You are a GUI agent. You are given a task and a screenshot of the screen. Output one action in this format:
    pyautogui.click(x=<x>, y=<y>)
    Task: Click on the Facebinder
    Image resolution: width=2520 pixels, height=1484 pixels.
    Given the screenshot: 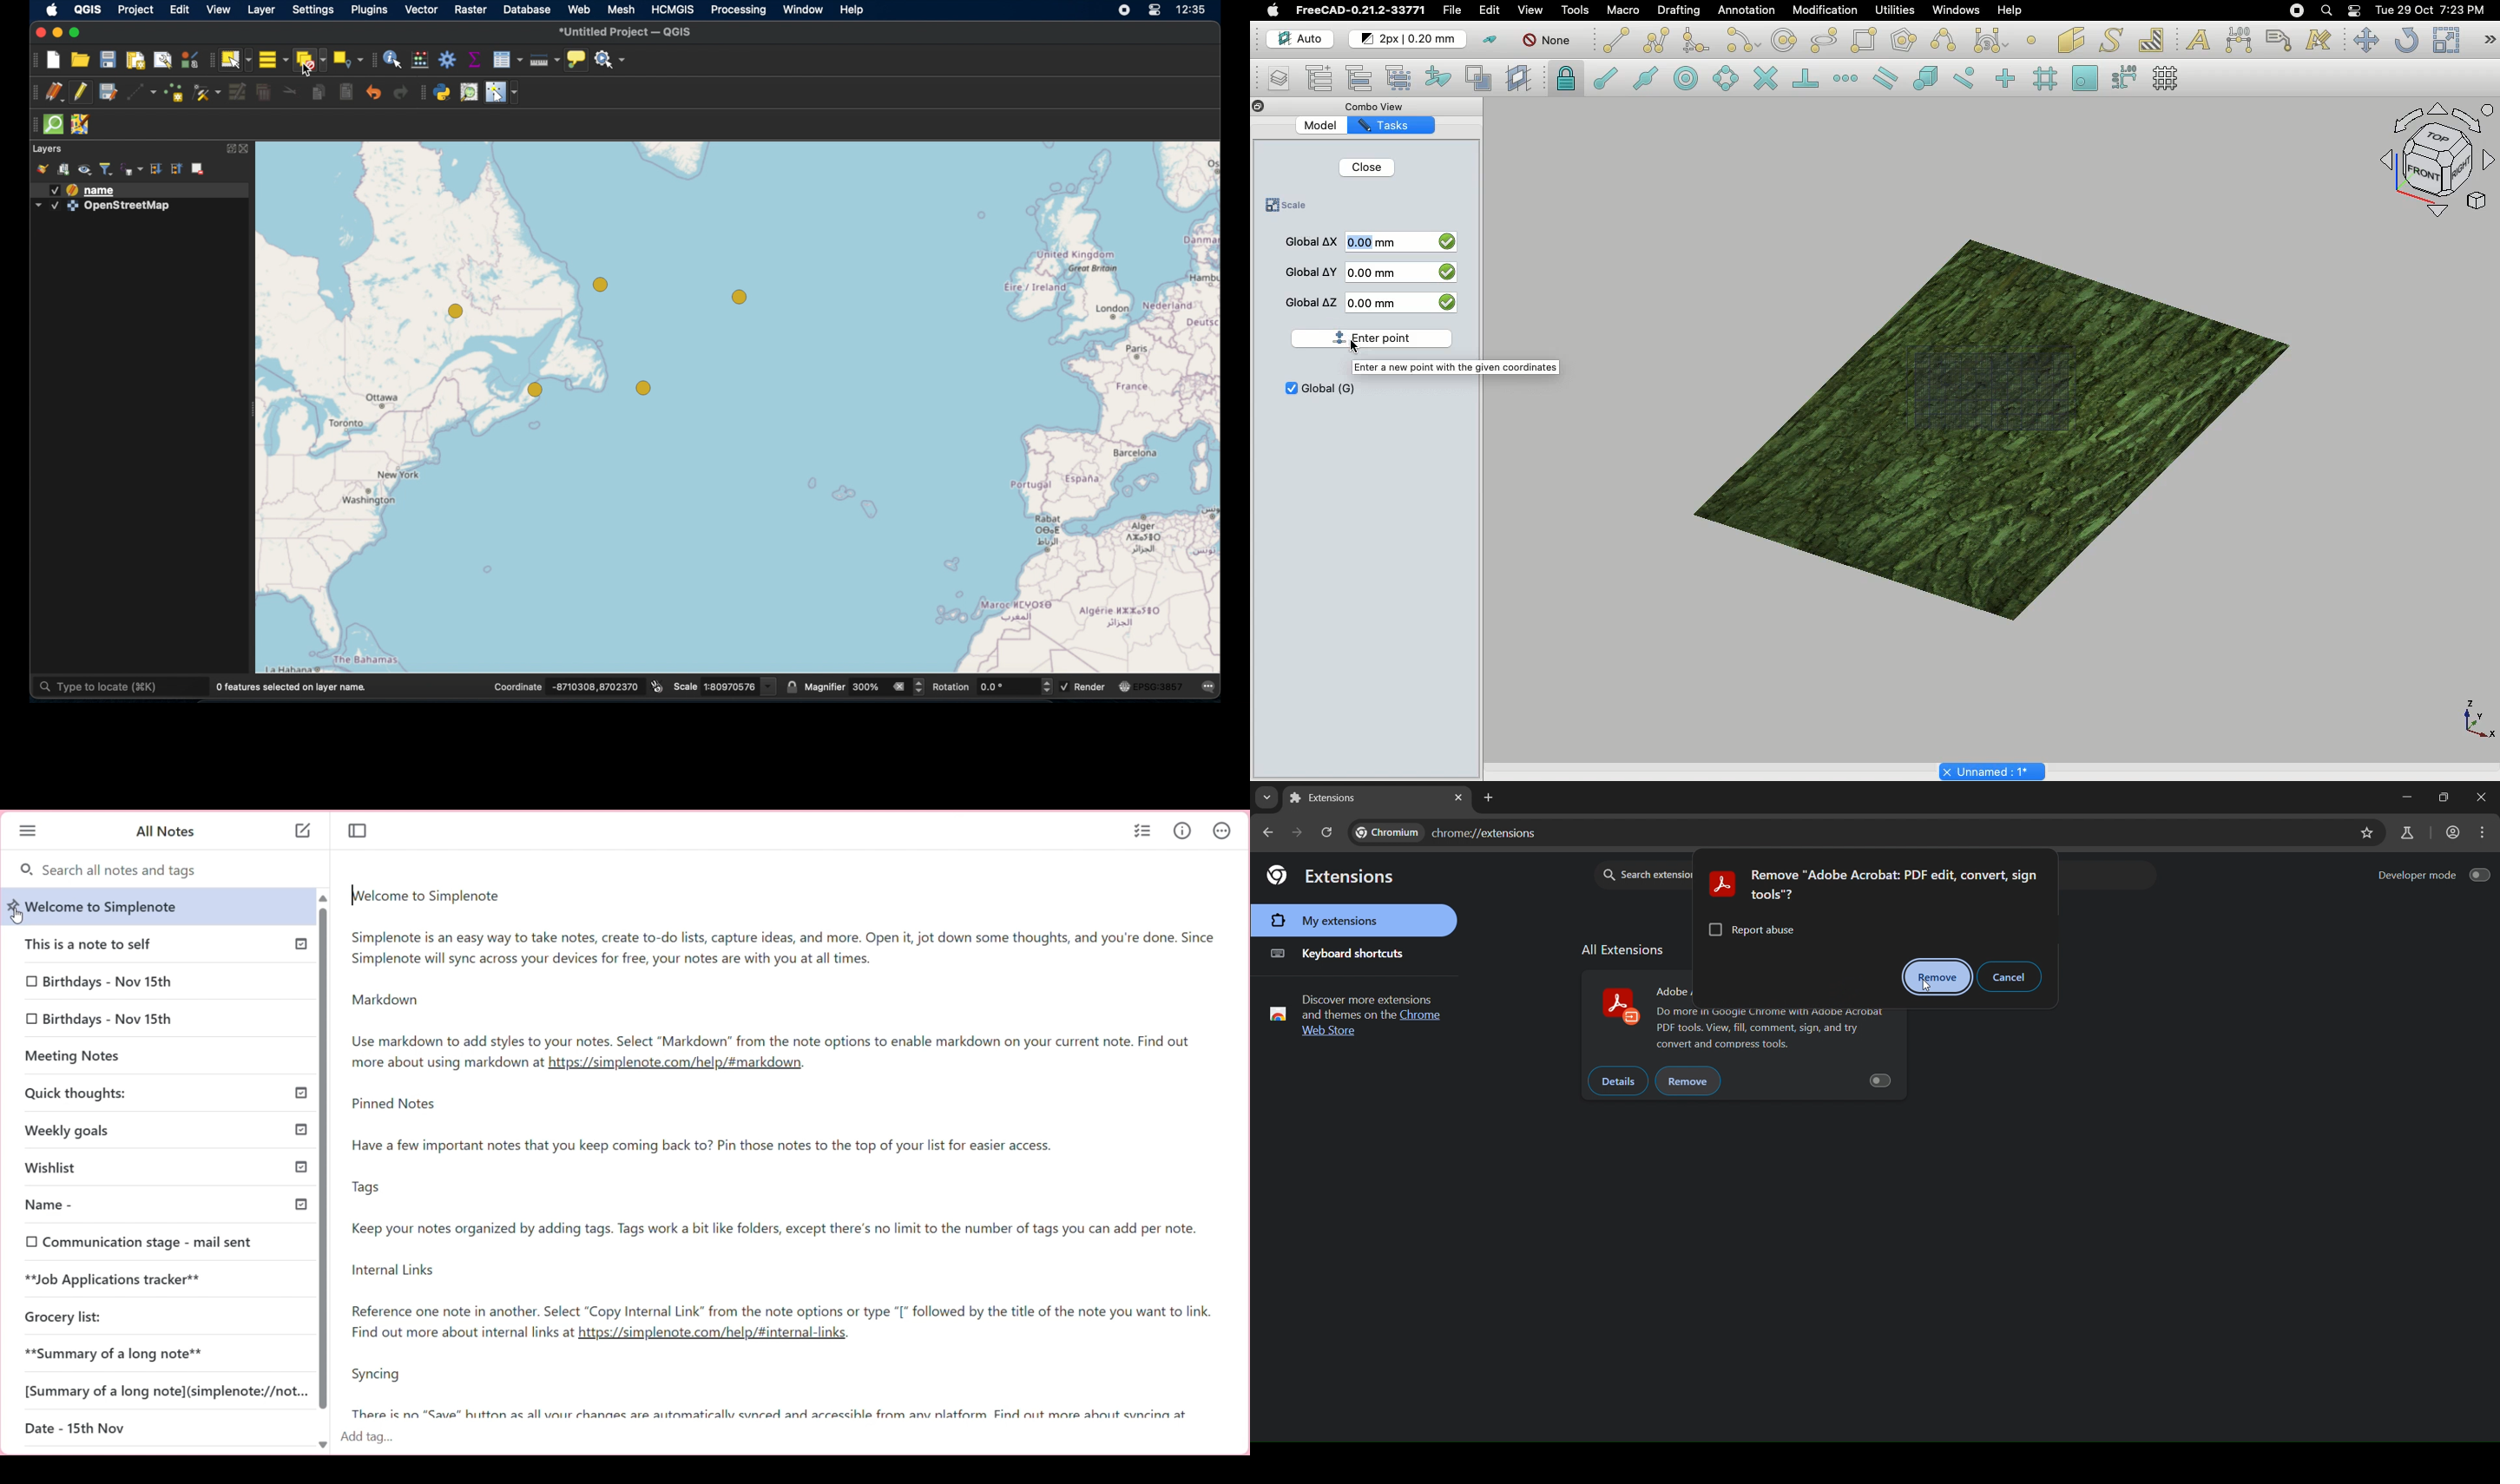 What is the action you would take?
    pyautogui.click(x=2070, y=39)
    